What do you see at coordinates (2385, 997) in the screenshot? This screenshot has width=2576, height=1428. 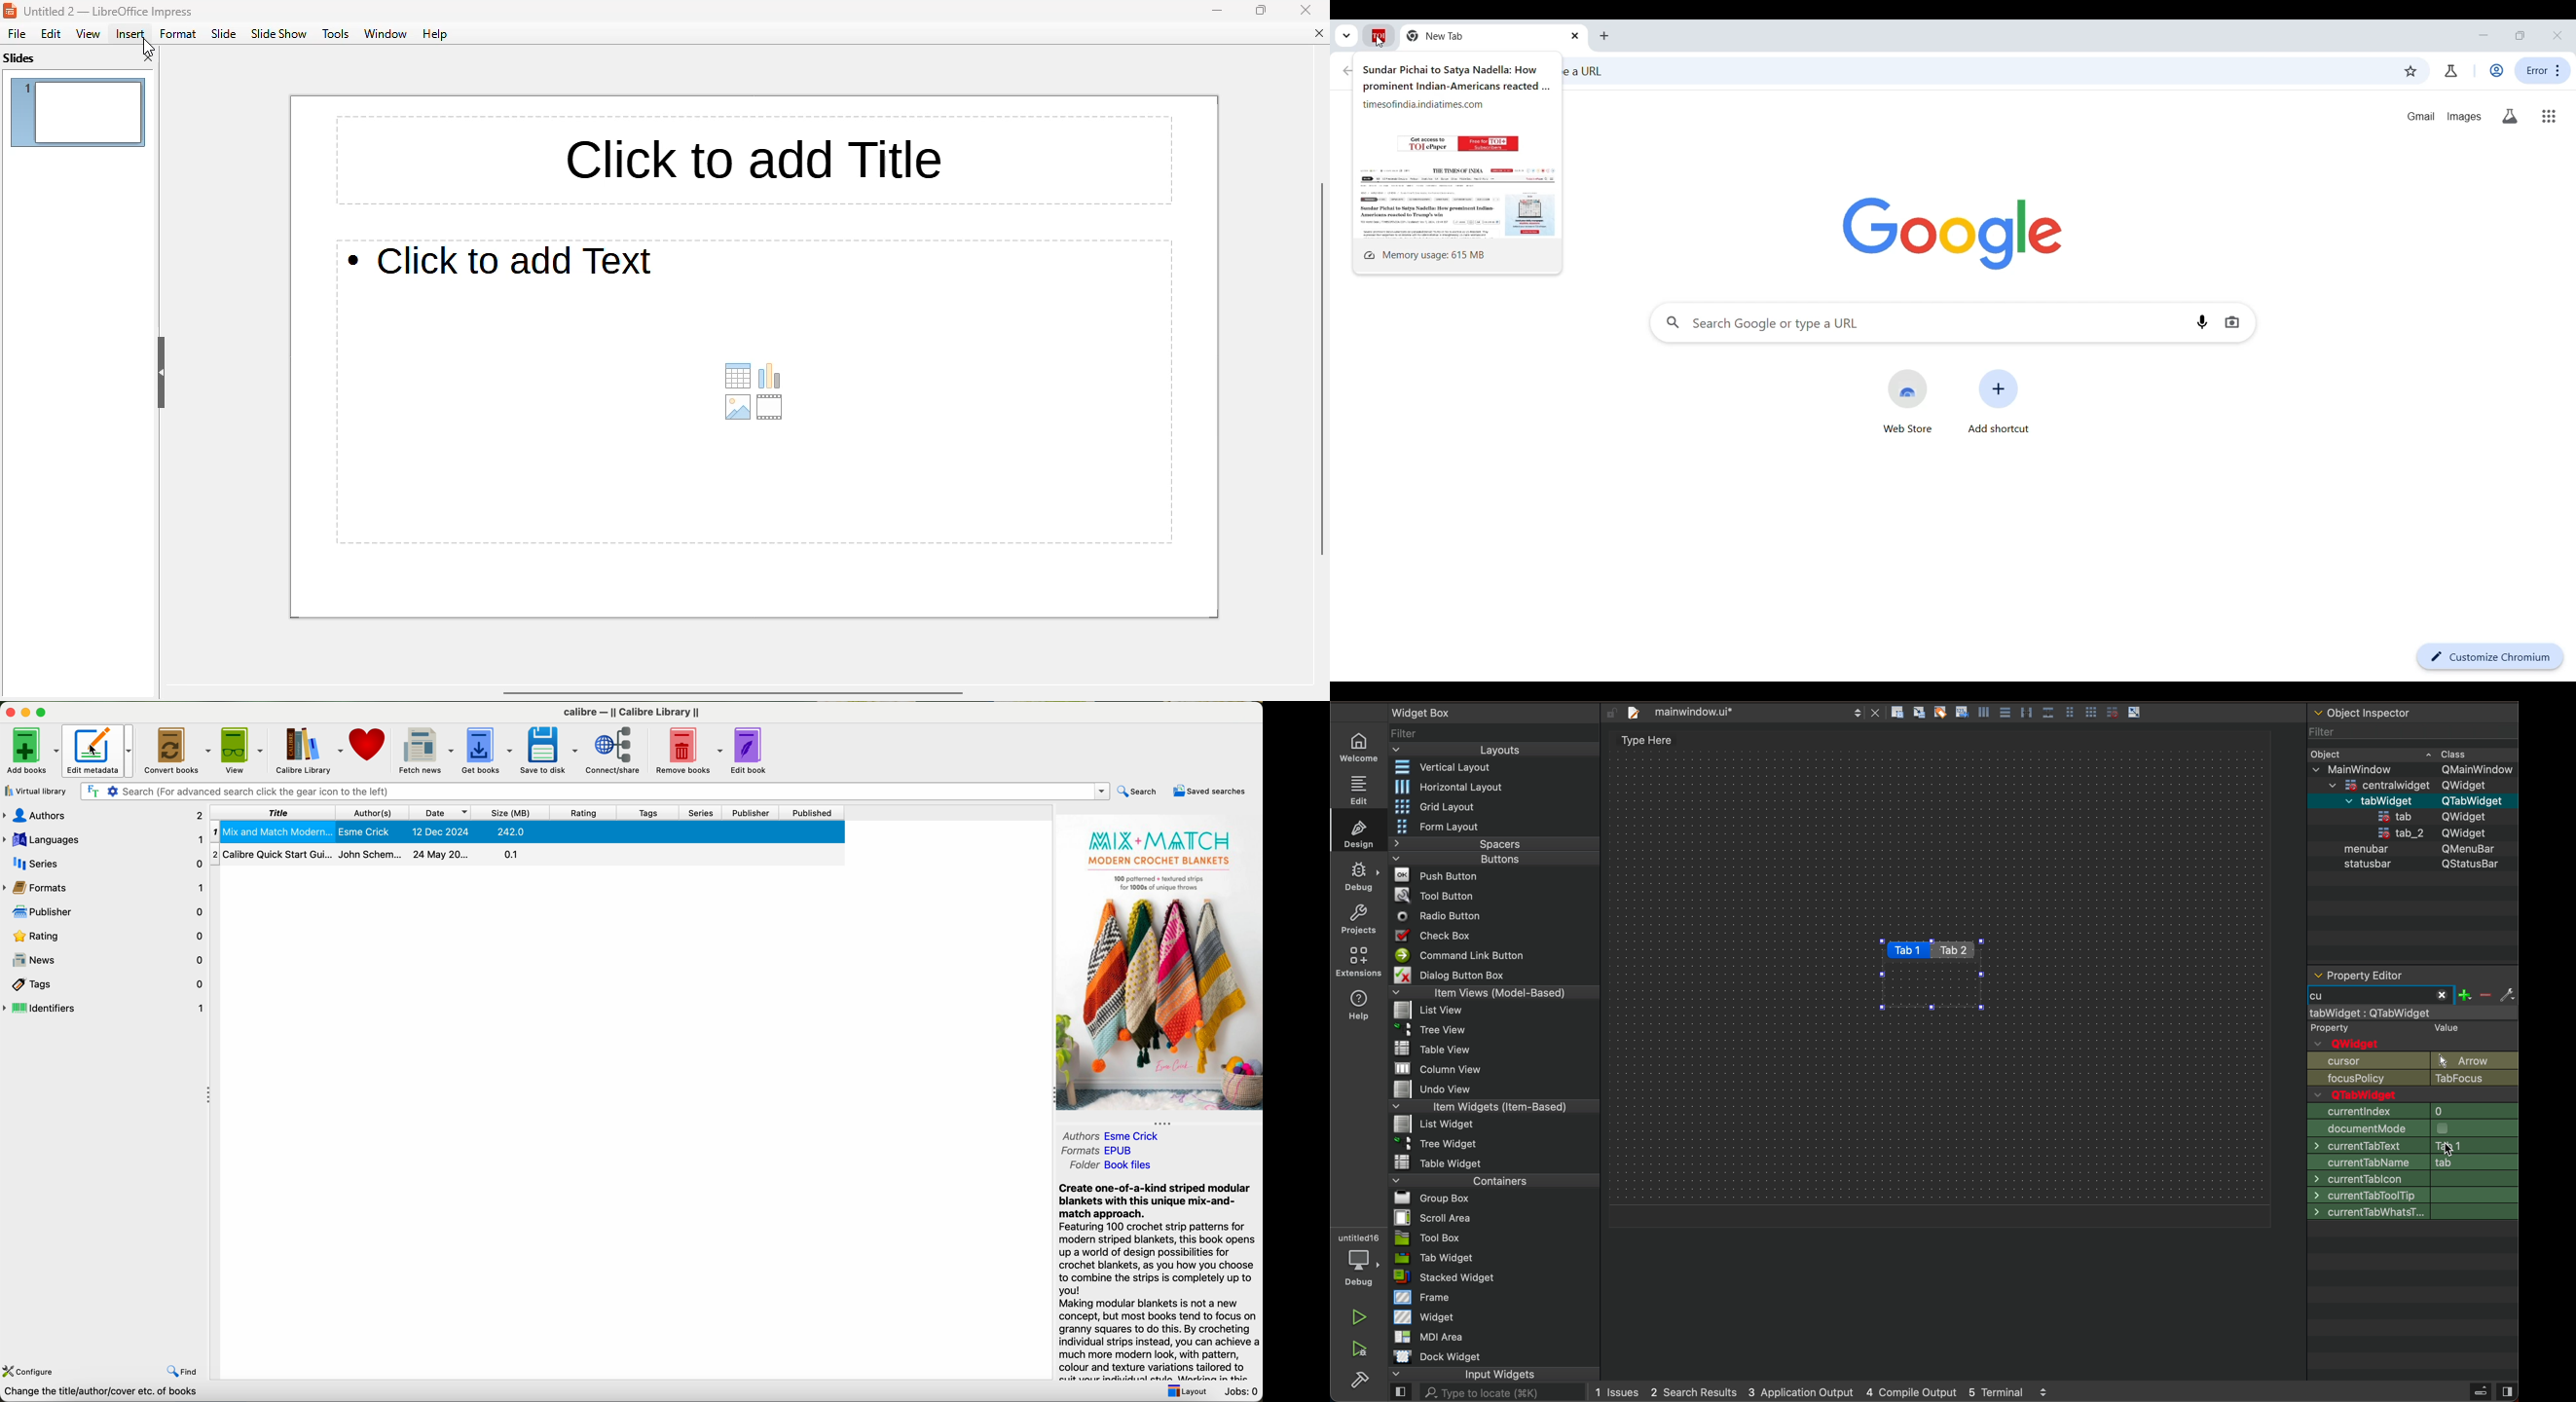 I see `start typing` at bounding box center [2385, 997].